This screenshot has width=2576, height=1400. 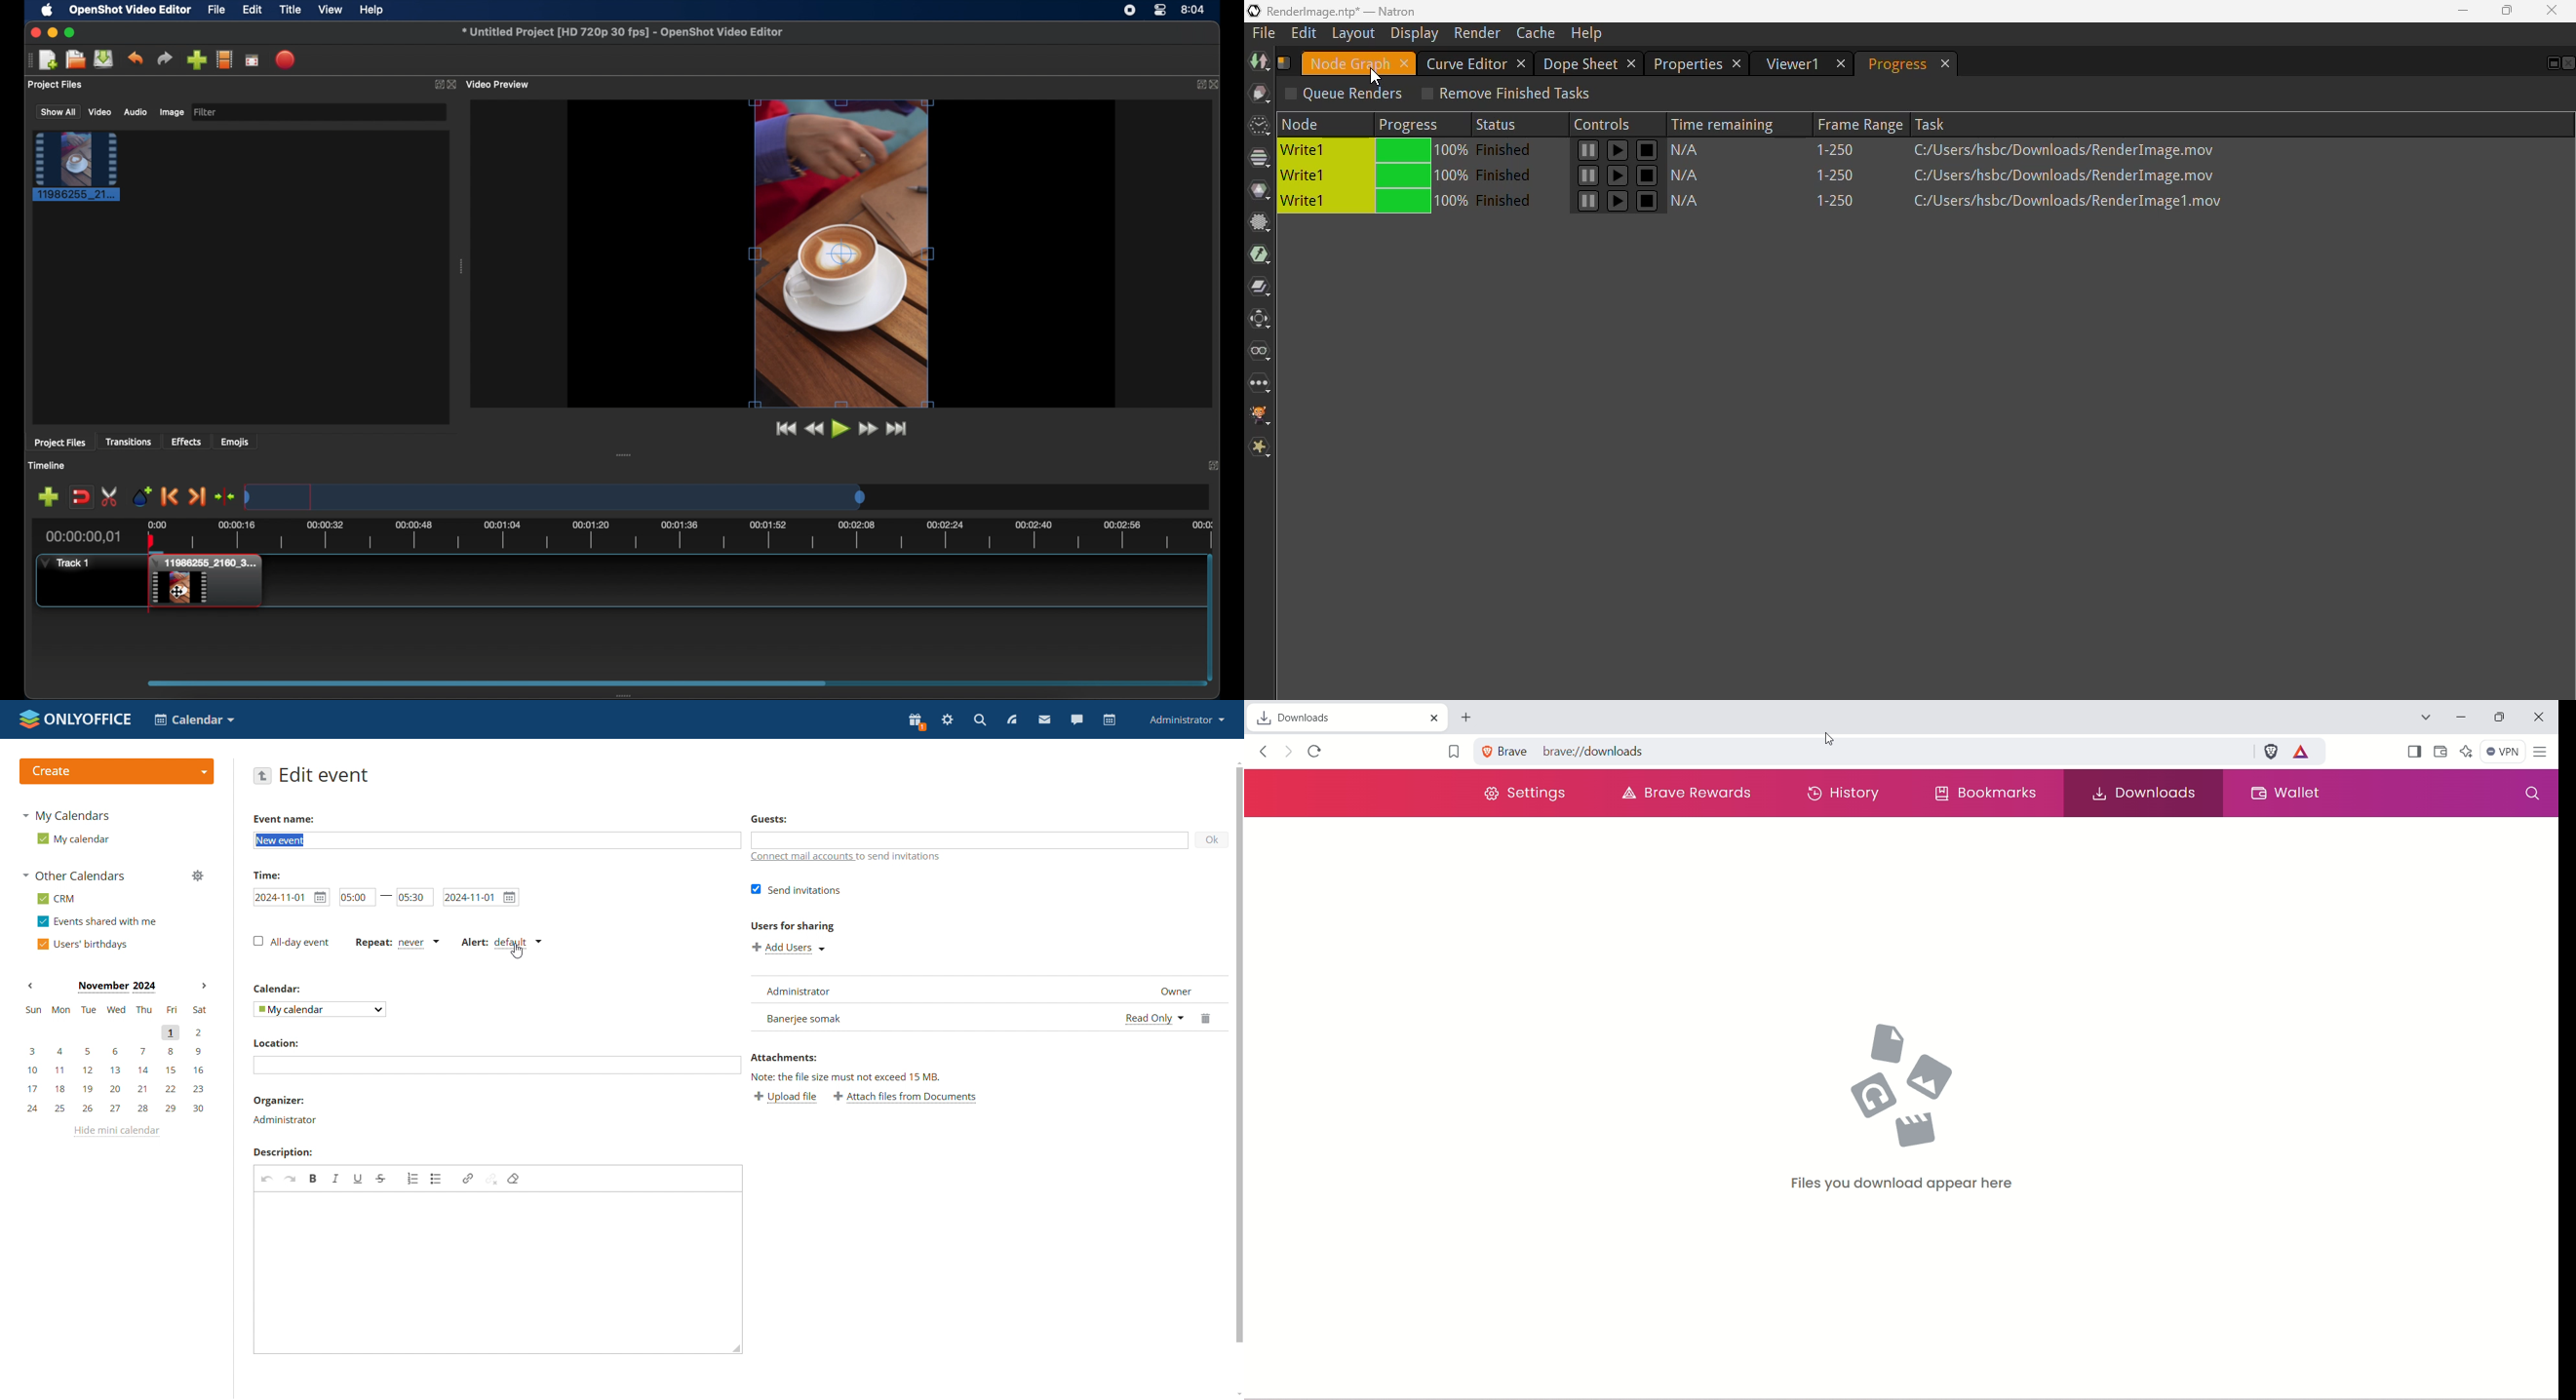 I want to click on track1, so click(x=65, y=563).